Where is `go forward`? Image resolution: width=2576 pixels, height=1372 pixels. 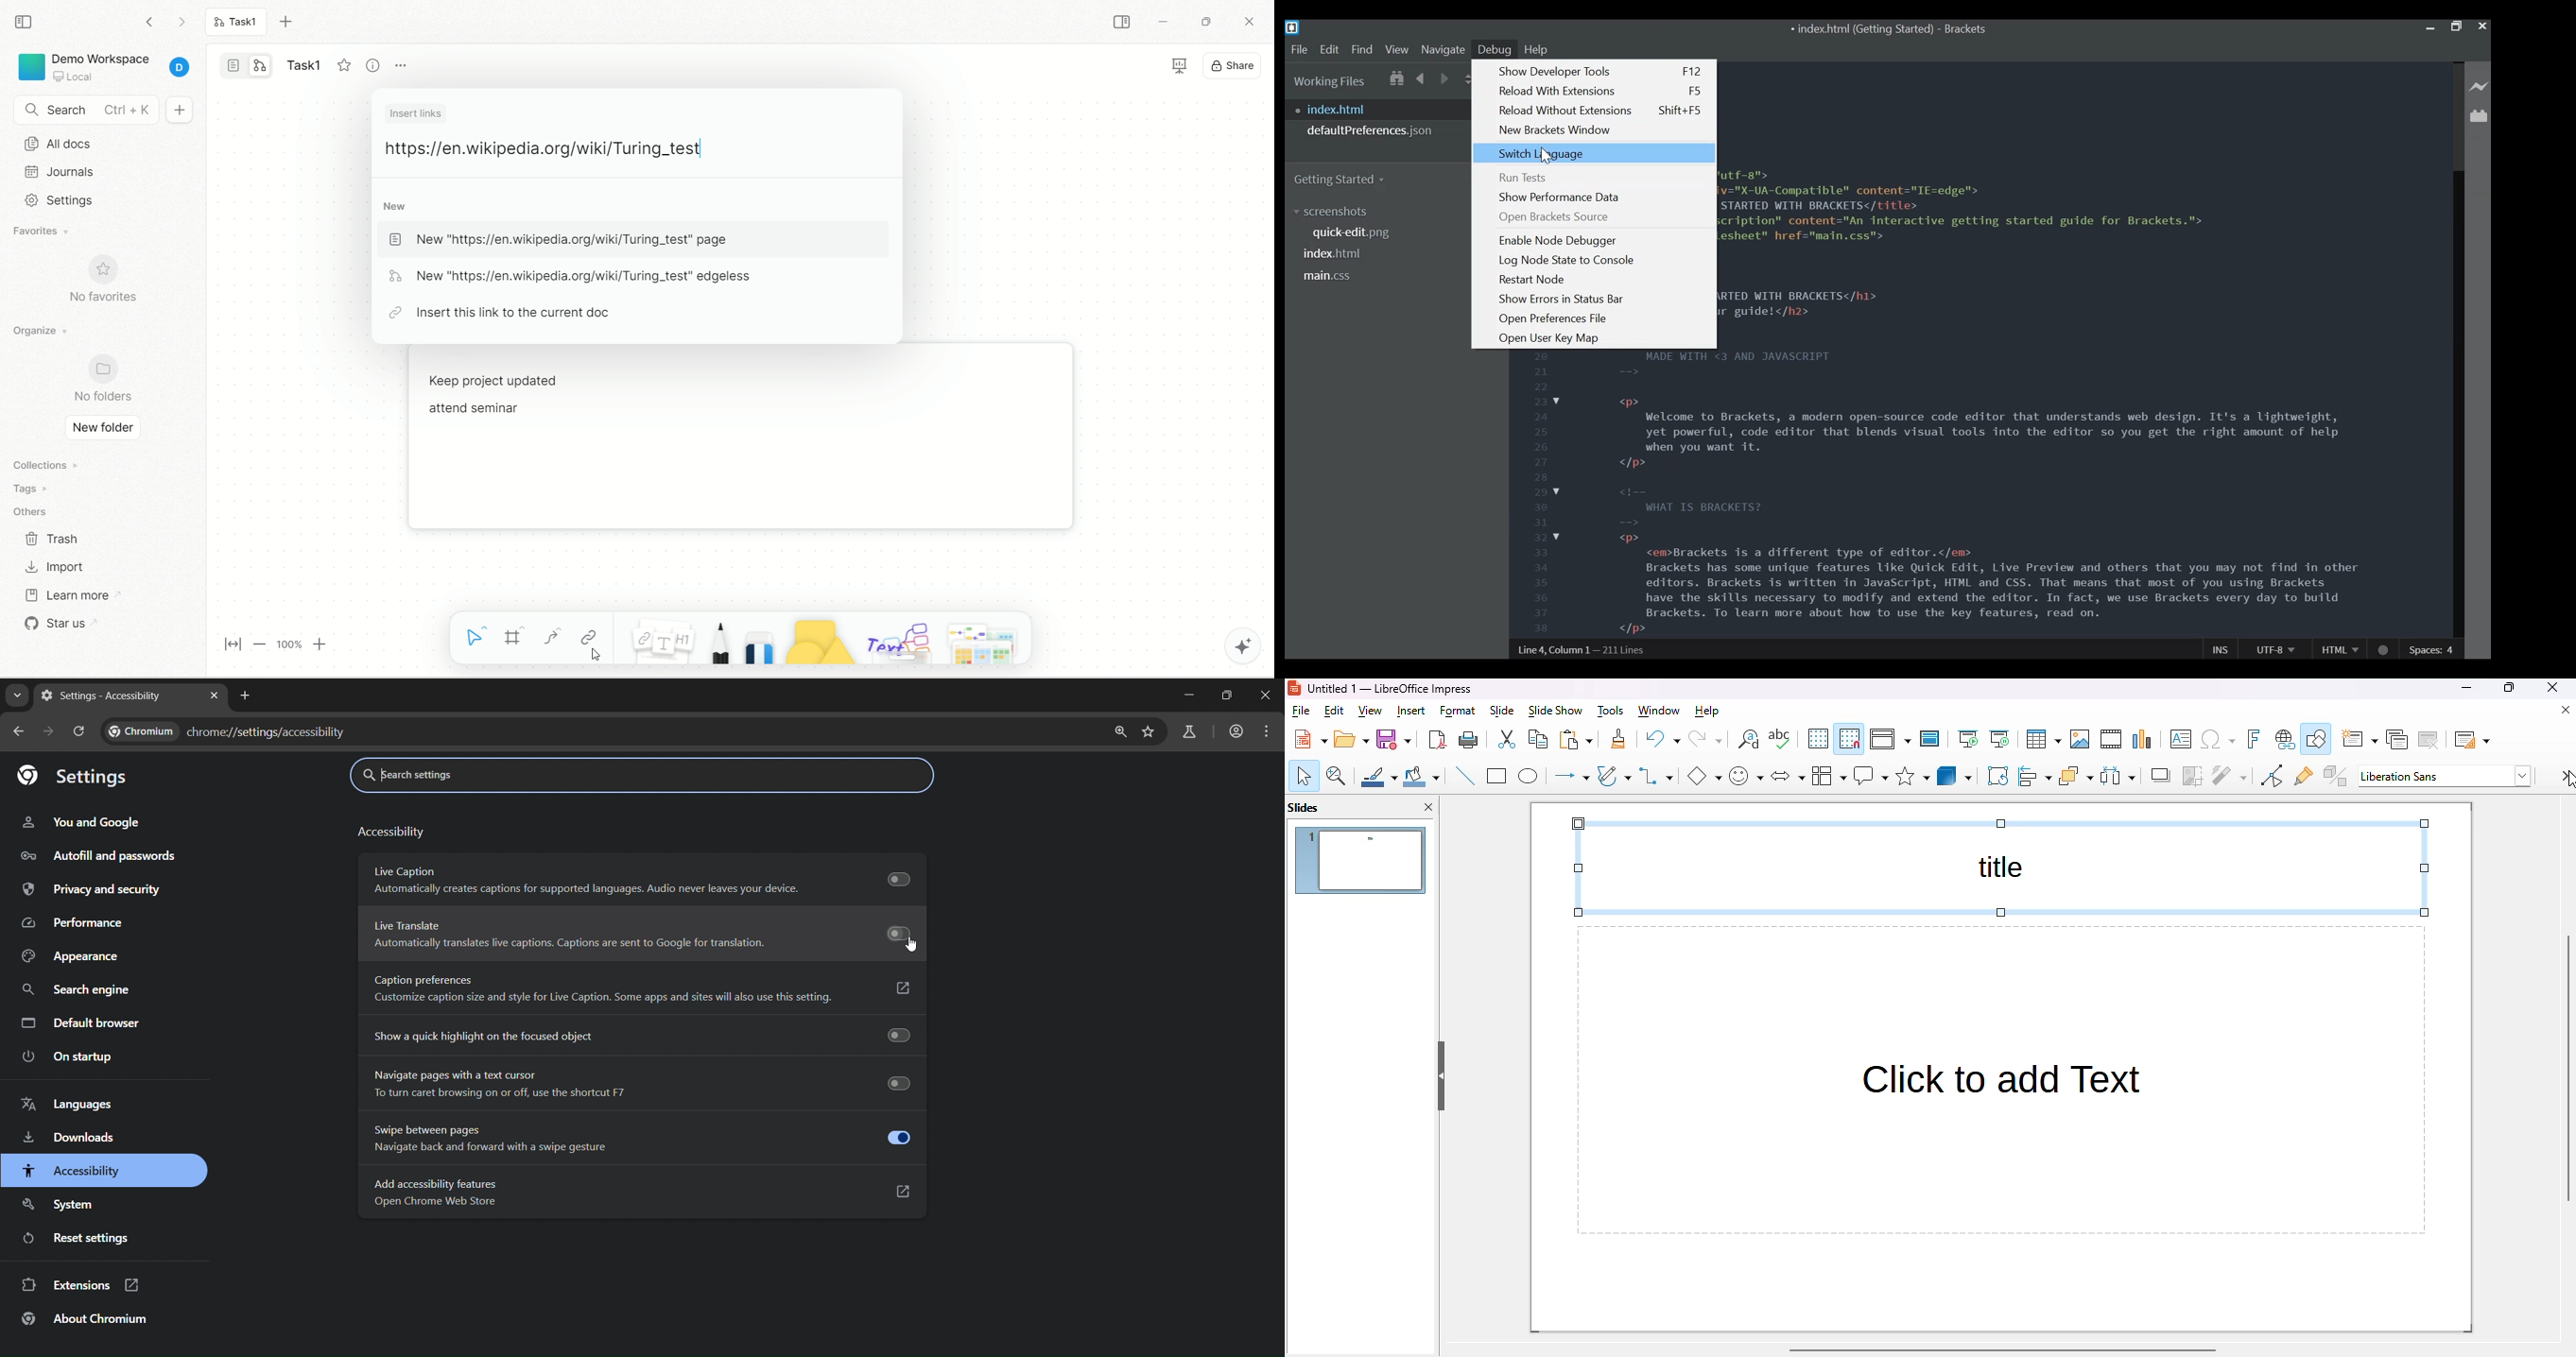
go forward is located at coordinates (181, 22).